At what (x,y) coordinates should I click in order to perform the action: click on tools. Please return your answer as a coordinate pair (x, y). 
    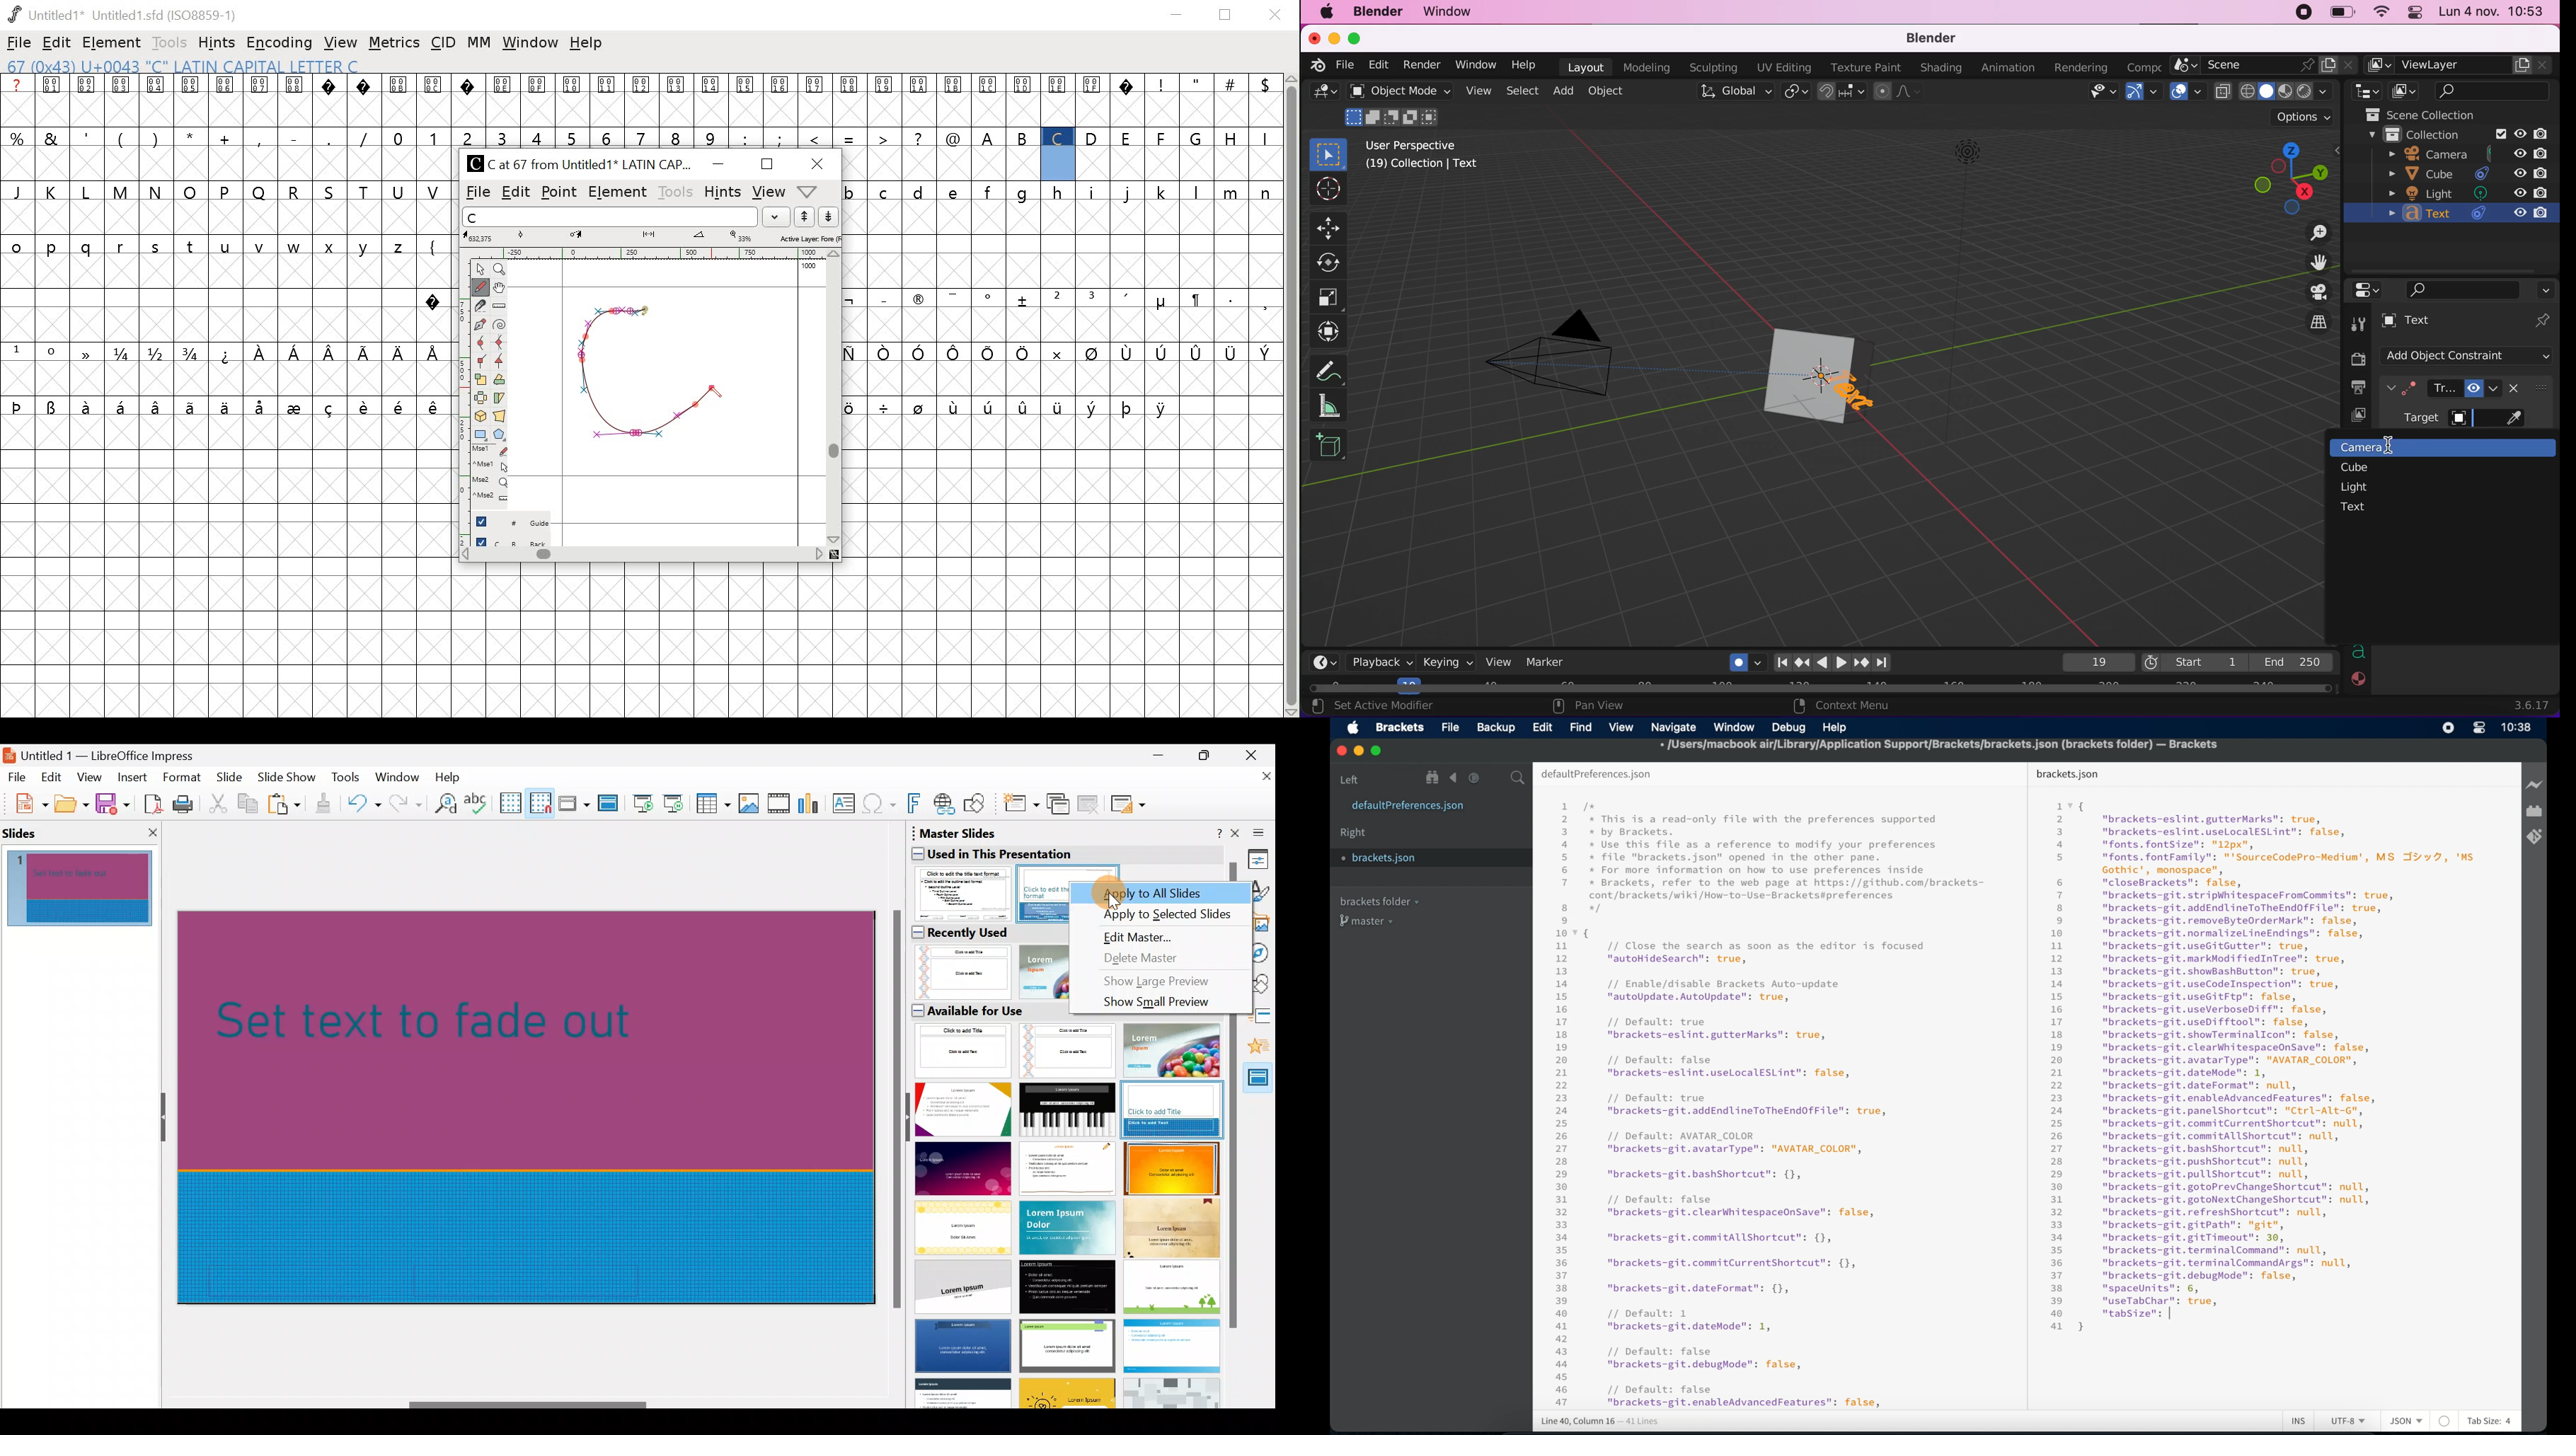
    Looking at the image, I should click on (2361, 321).